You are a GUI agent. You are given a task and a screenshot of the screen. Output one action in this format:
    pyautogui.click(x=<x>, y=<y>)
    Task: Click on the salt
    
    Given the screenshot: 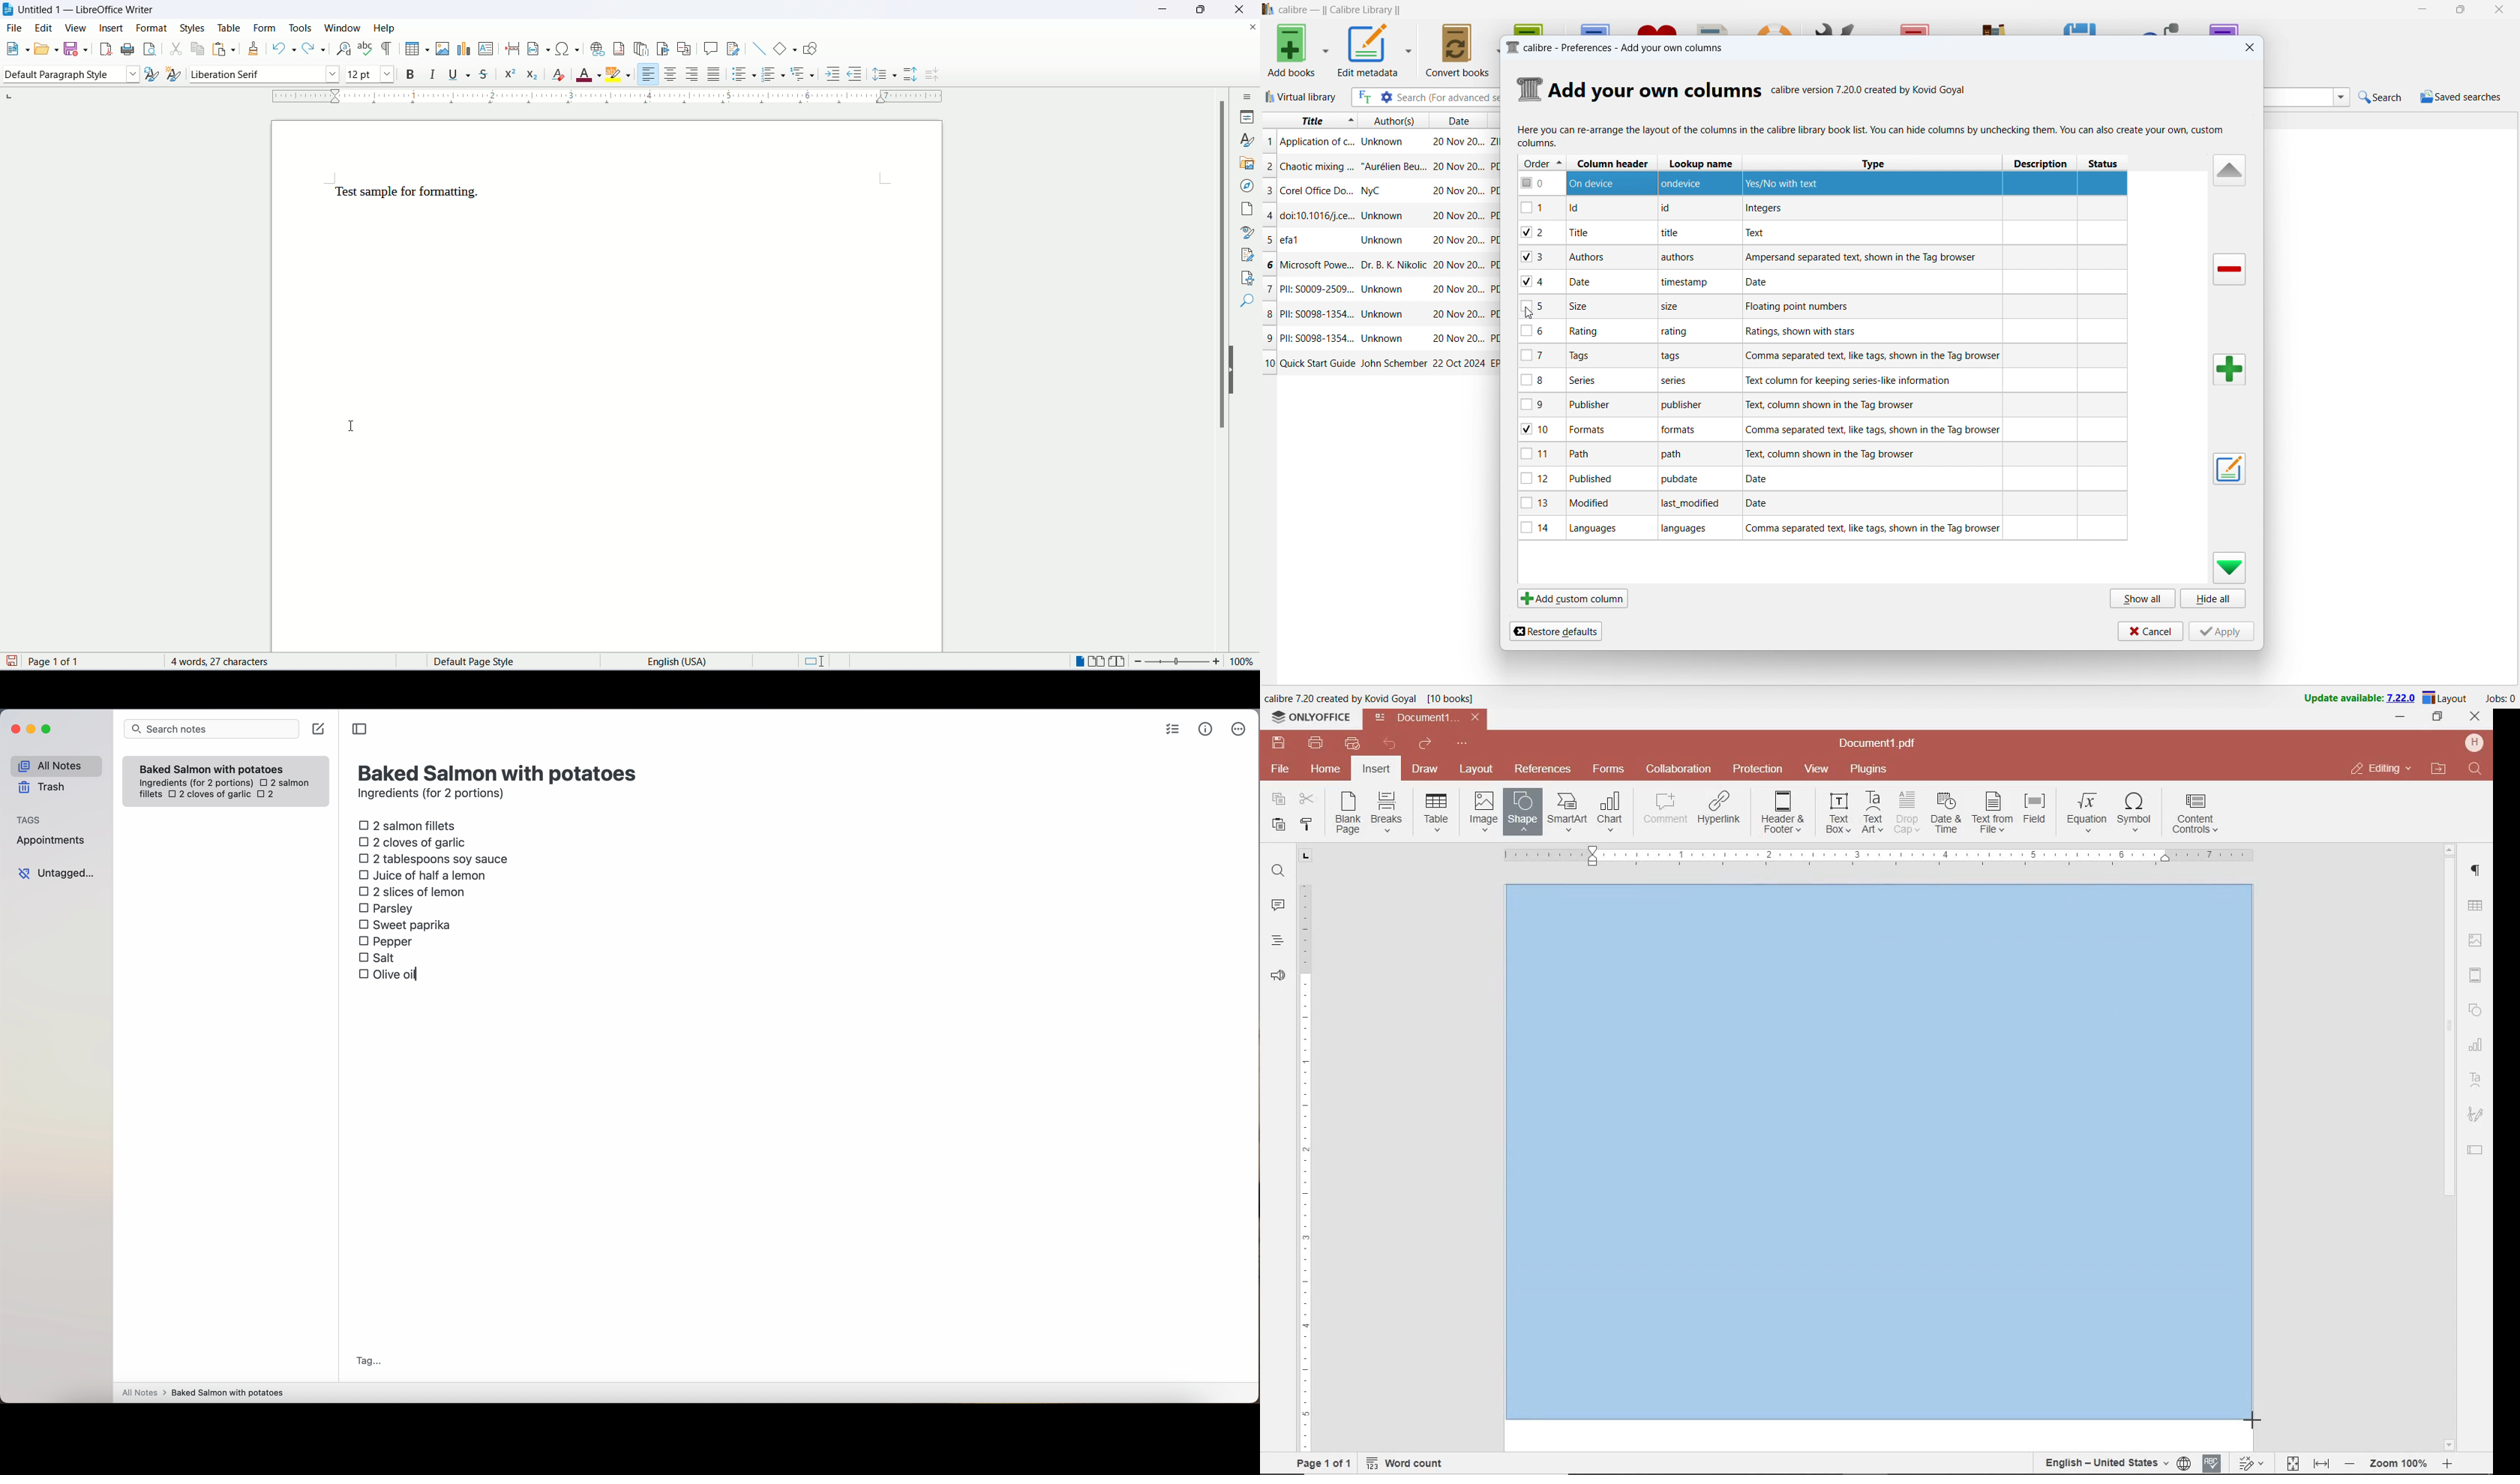 What is the action you would take?
    pyautogui.click(x=378, y=957)
    